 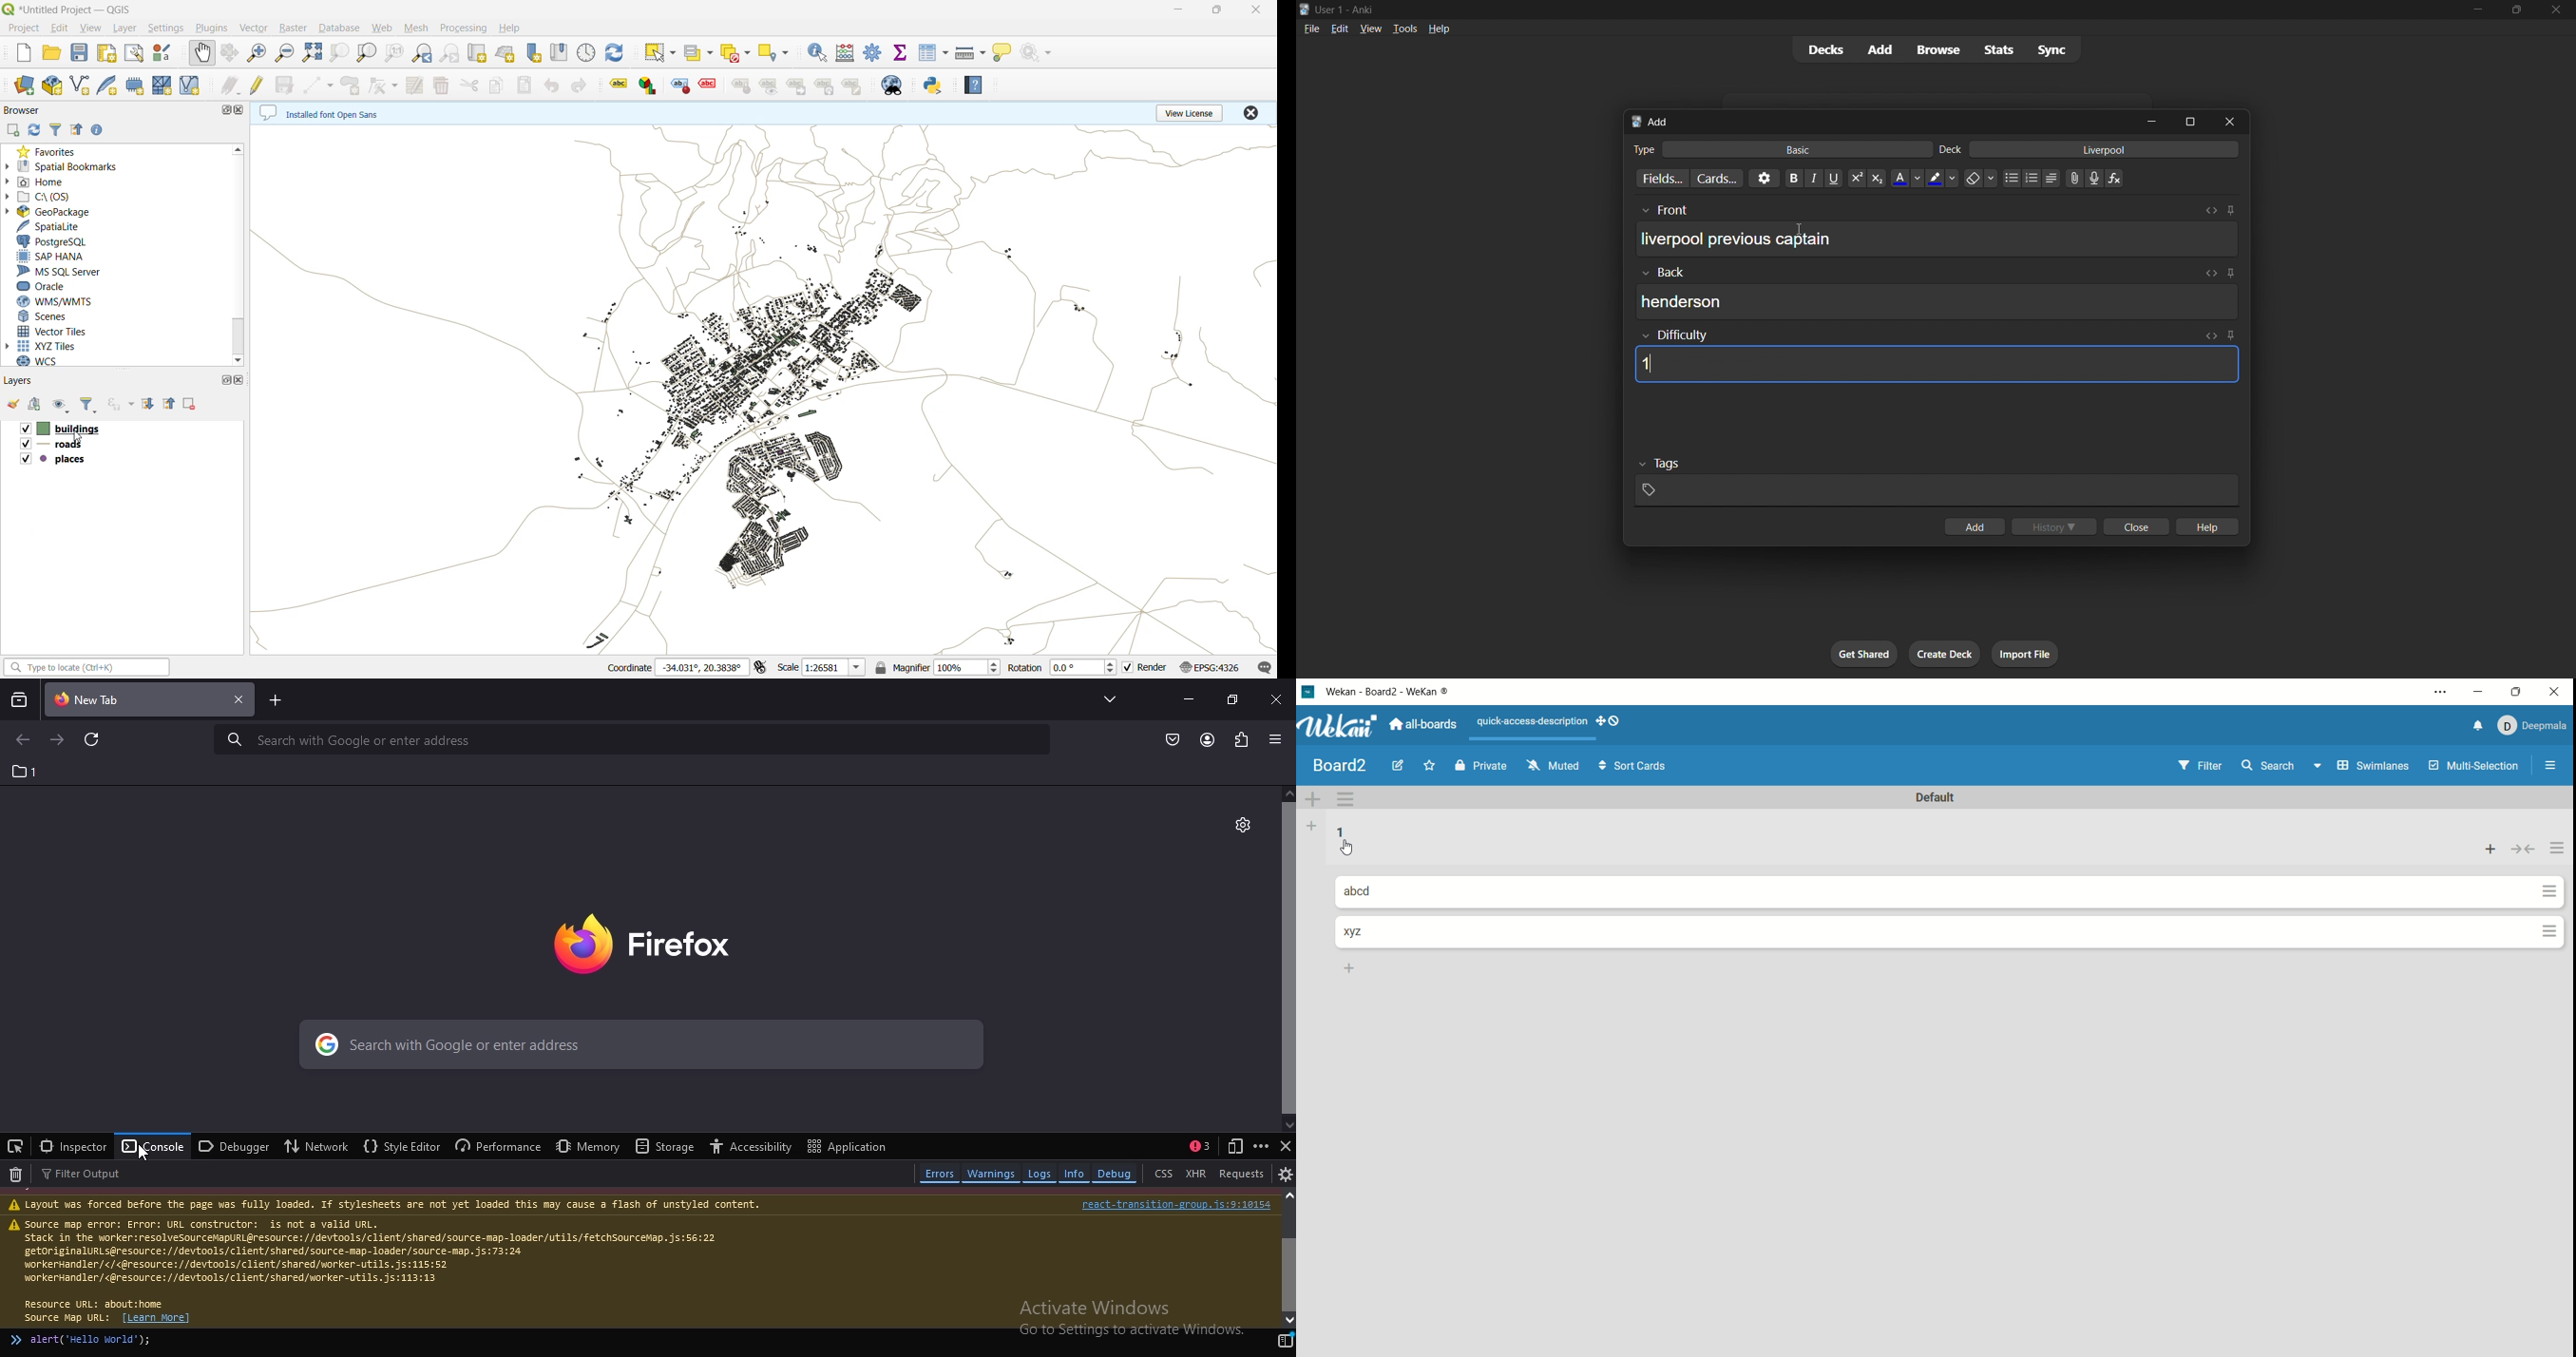 I want to click on maximize, so click(x=223, y=109).